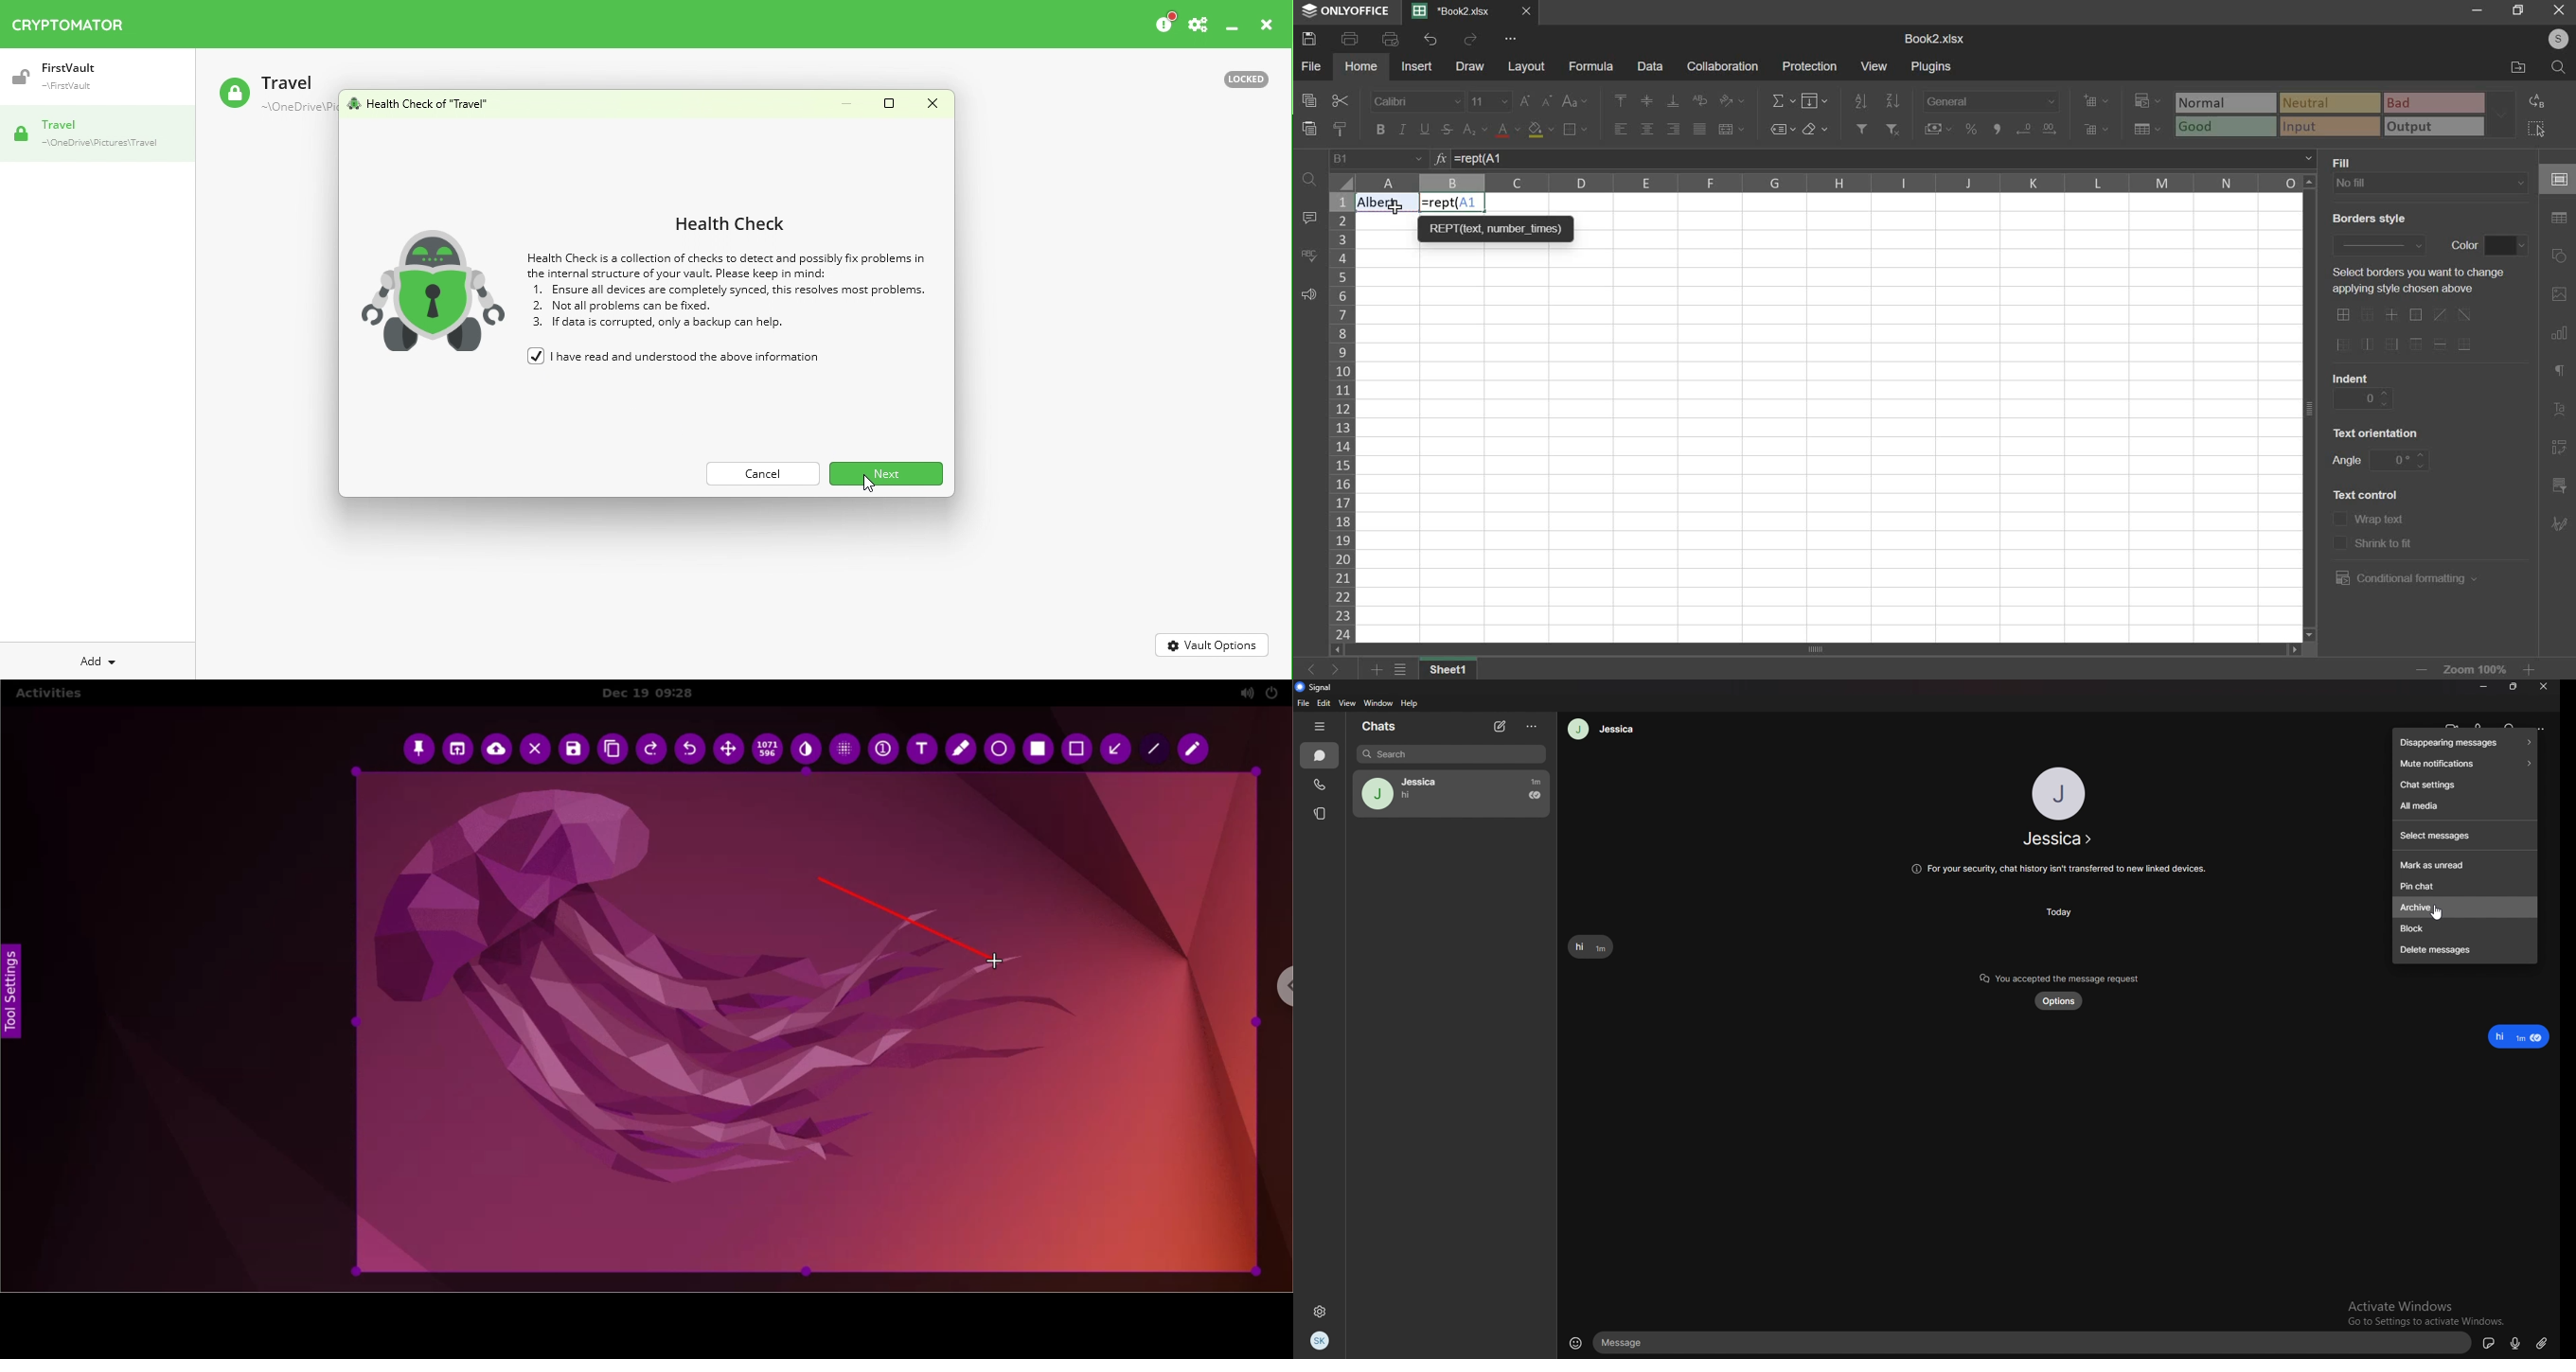 The image size is (2576, 1372). What do you see at coordinates (1395, 207) in the screenshot?
I see `cursor` at bounding box center [1395, 207].